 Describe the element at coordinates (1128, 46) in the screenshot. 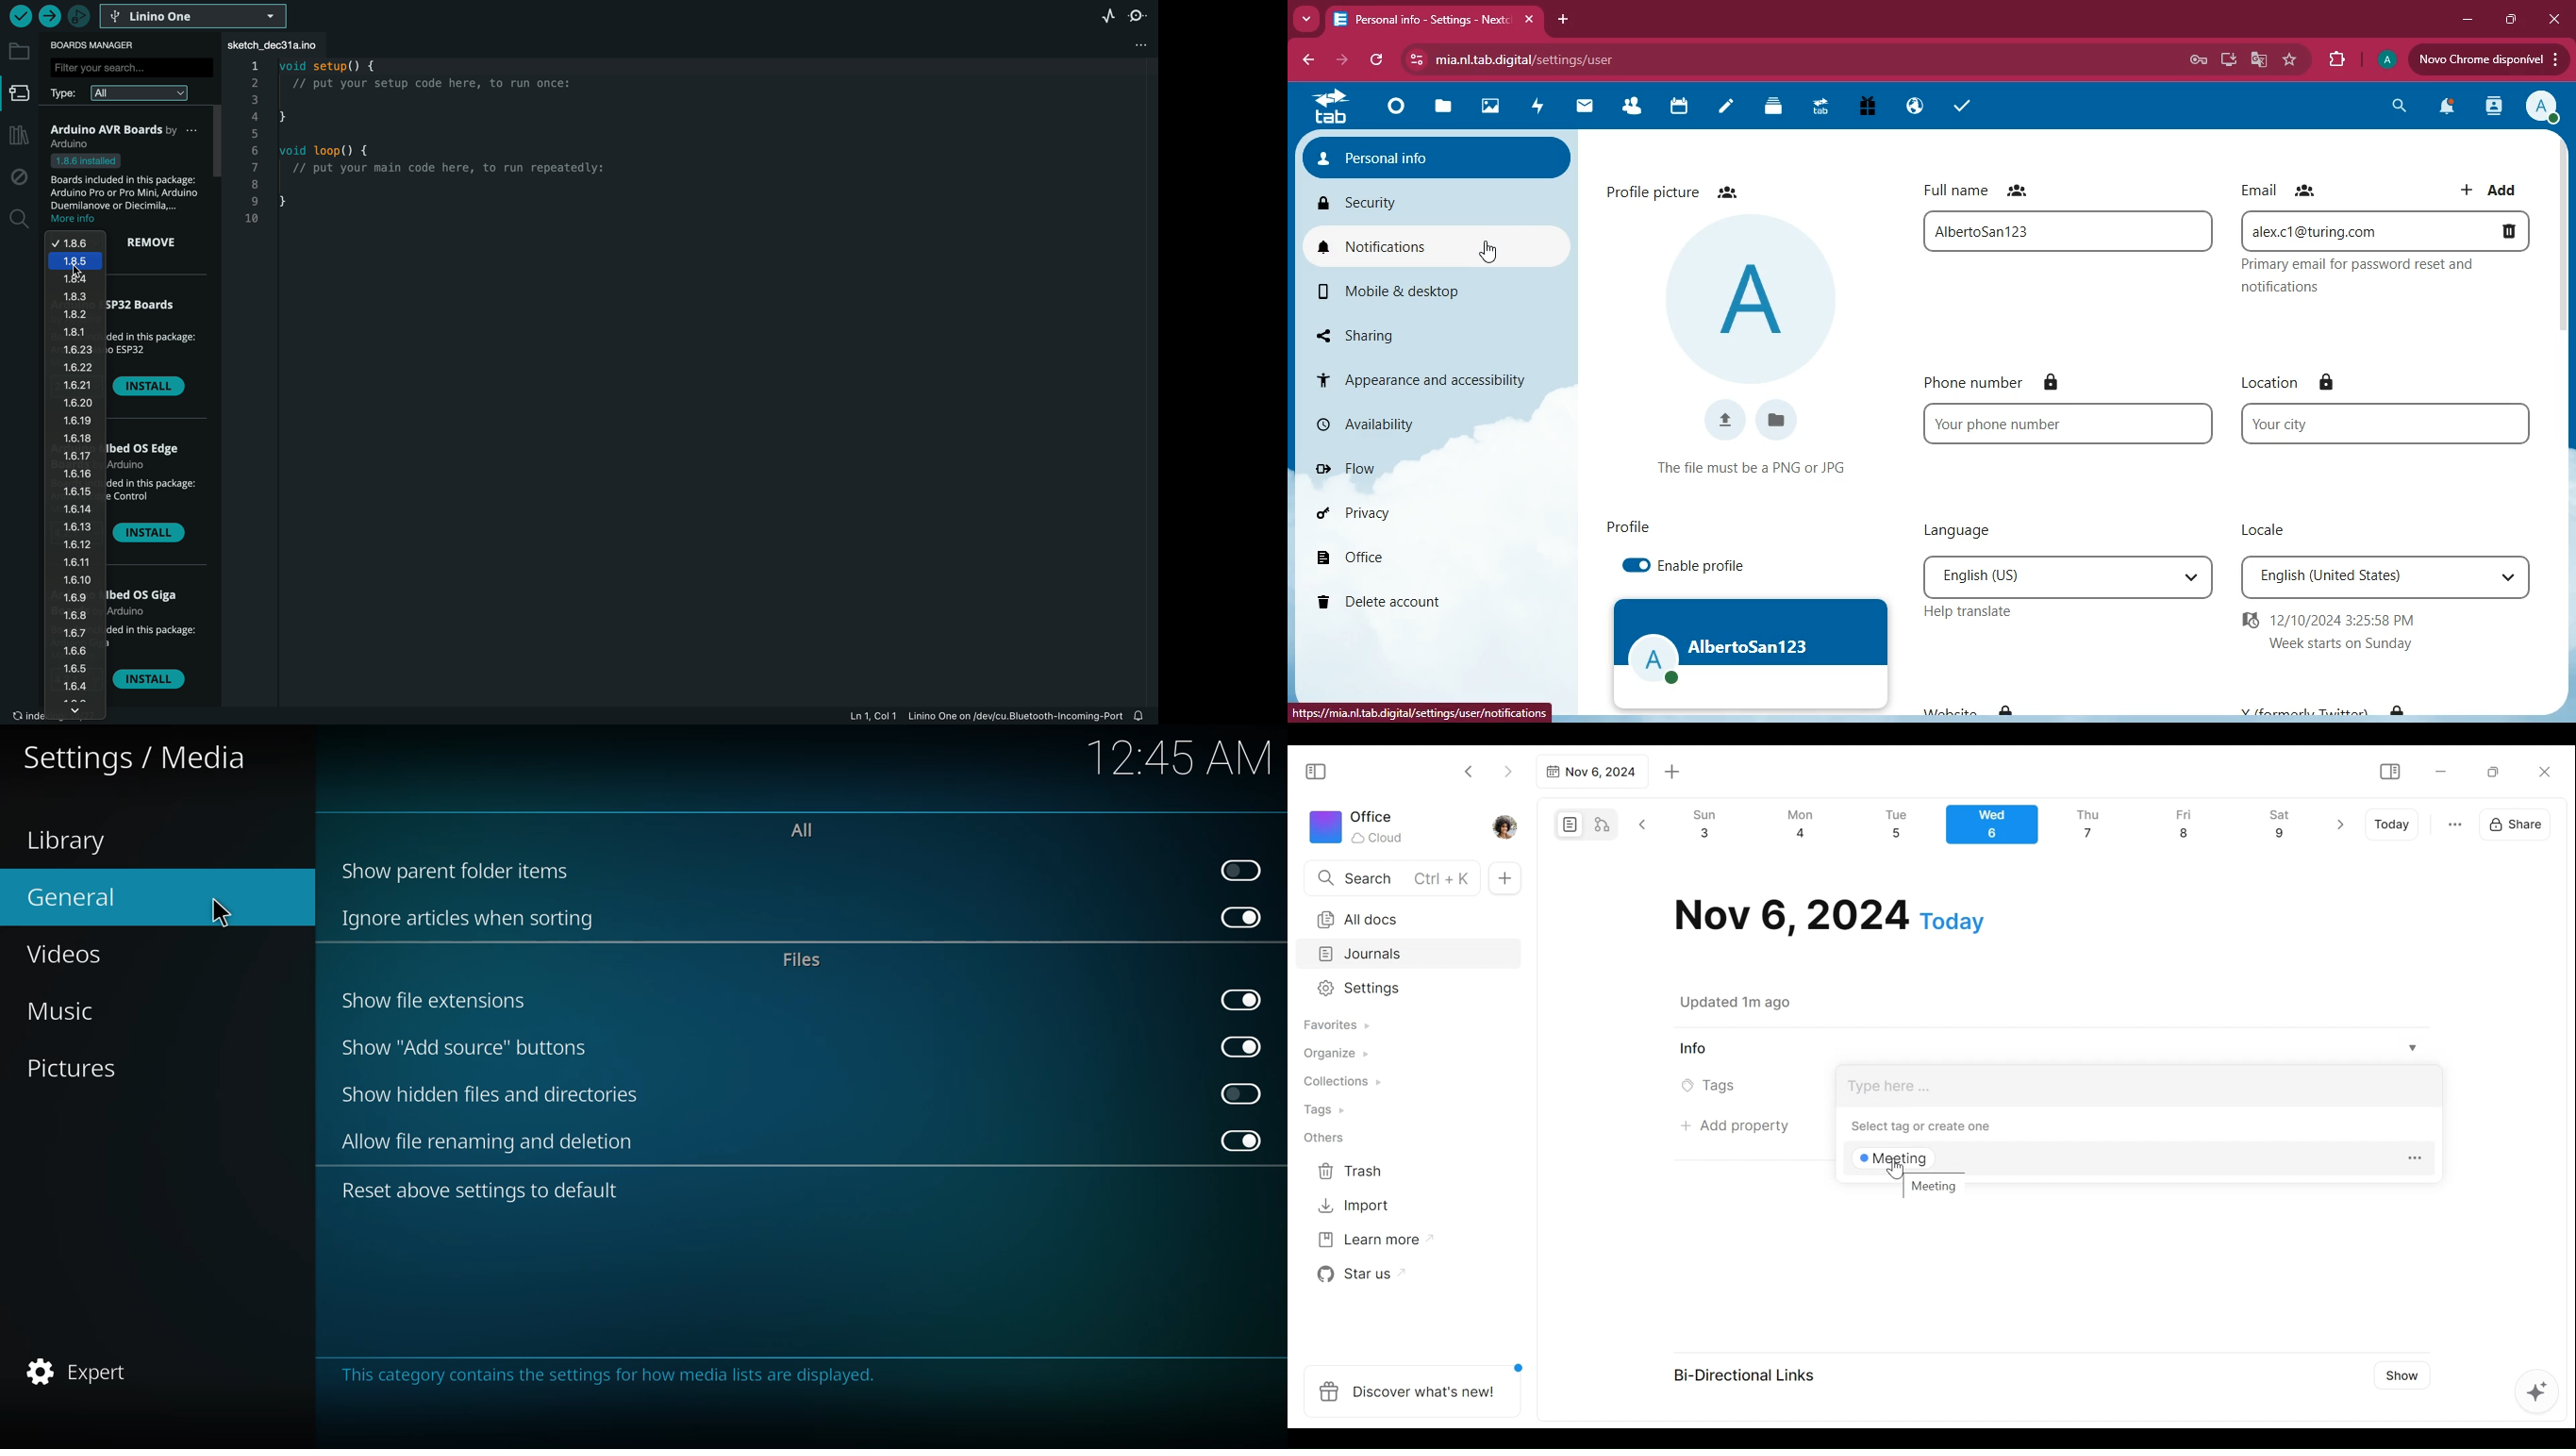

I see `file setting` at that location.